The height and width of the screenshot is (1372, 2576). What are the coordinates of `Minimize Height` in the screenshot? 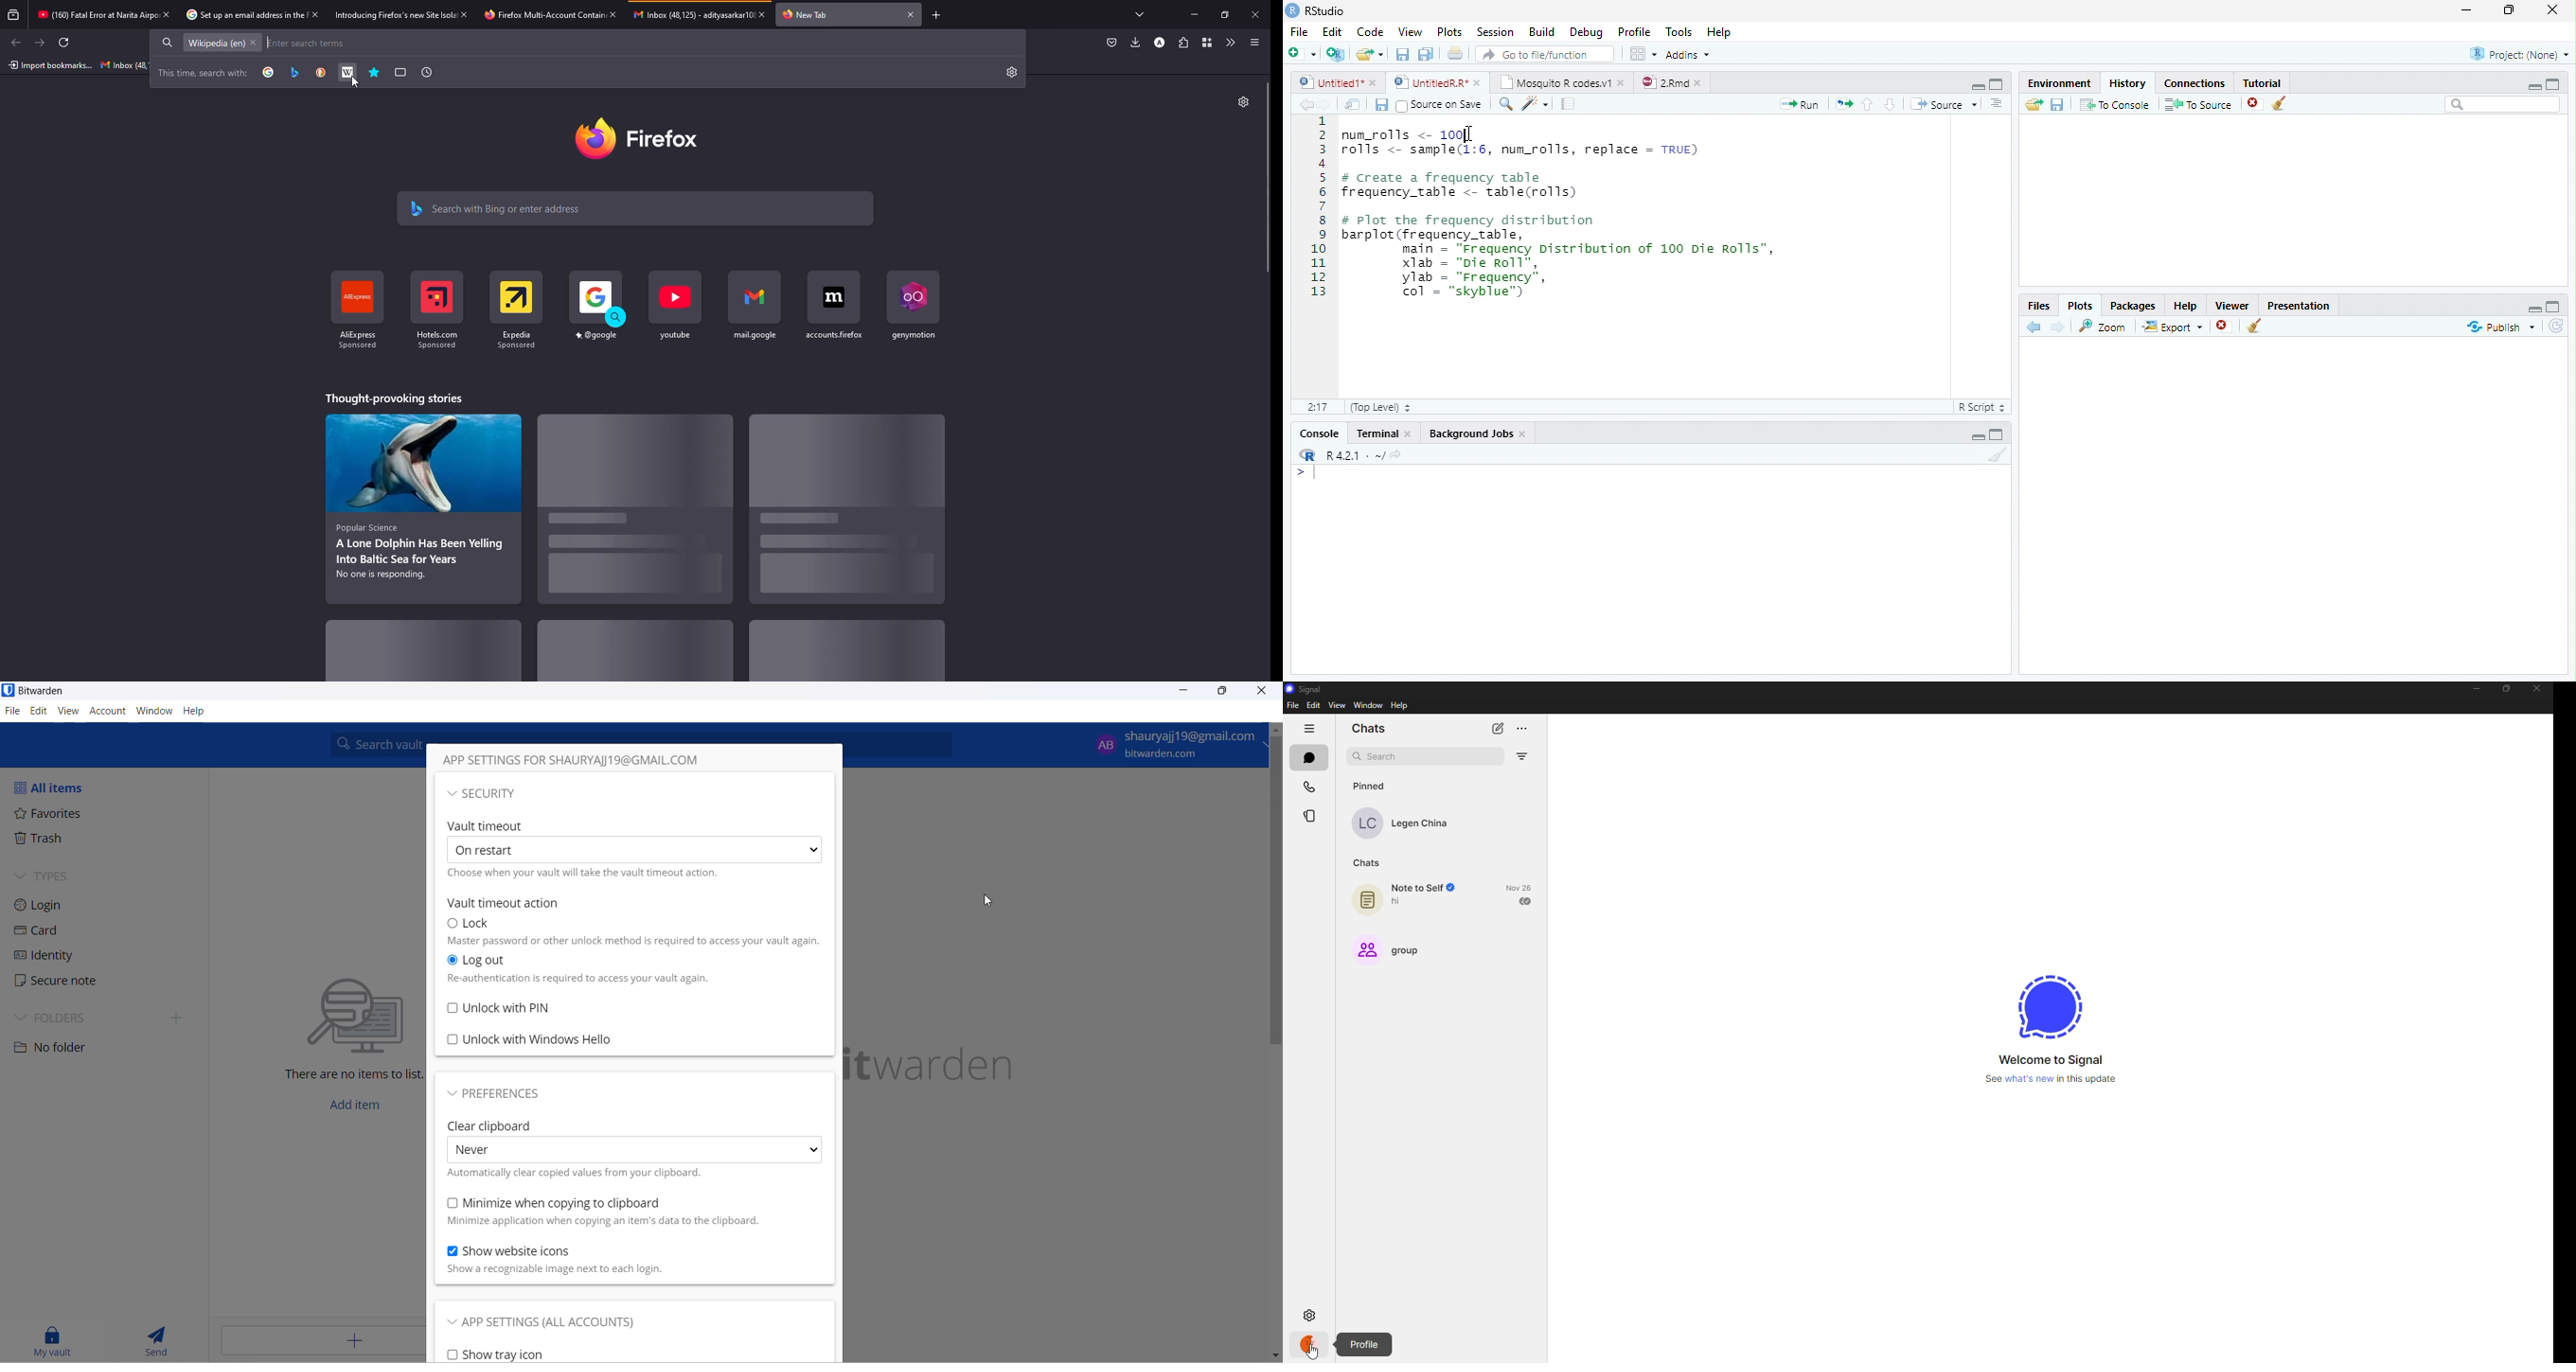 It's located at (2533, 86).